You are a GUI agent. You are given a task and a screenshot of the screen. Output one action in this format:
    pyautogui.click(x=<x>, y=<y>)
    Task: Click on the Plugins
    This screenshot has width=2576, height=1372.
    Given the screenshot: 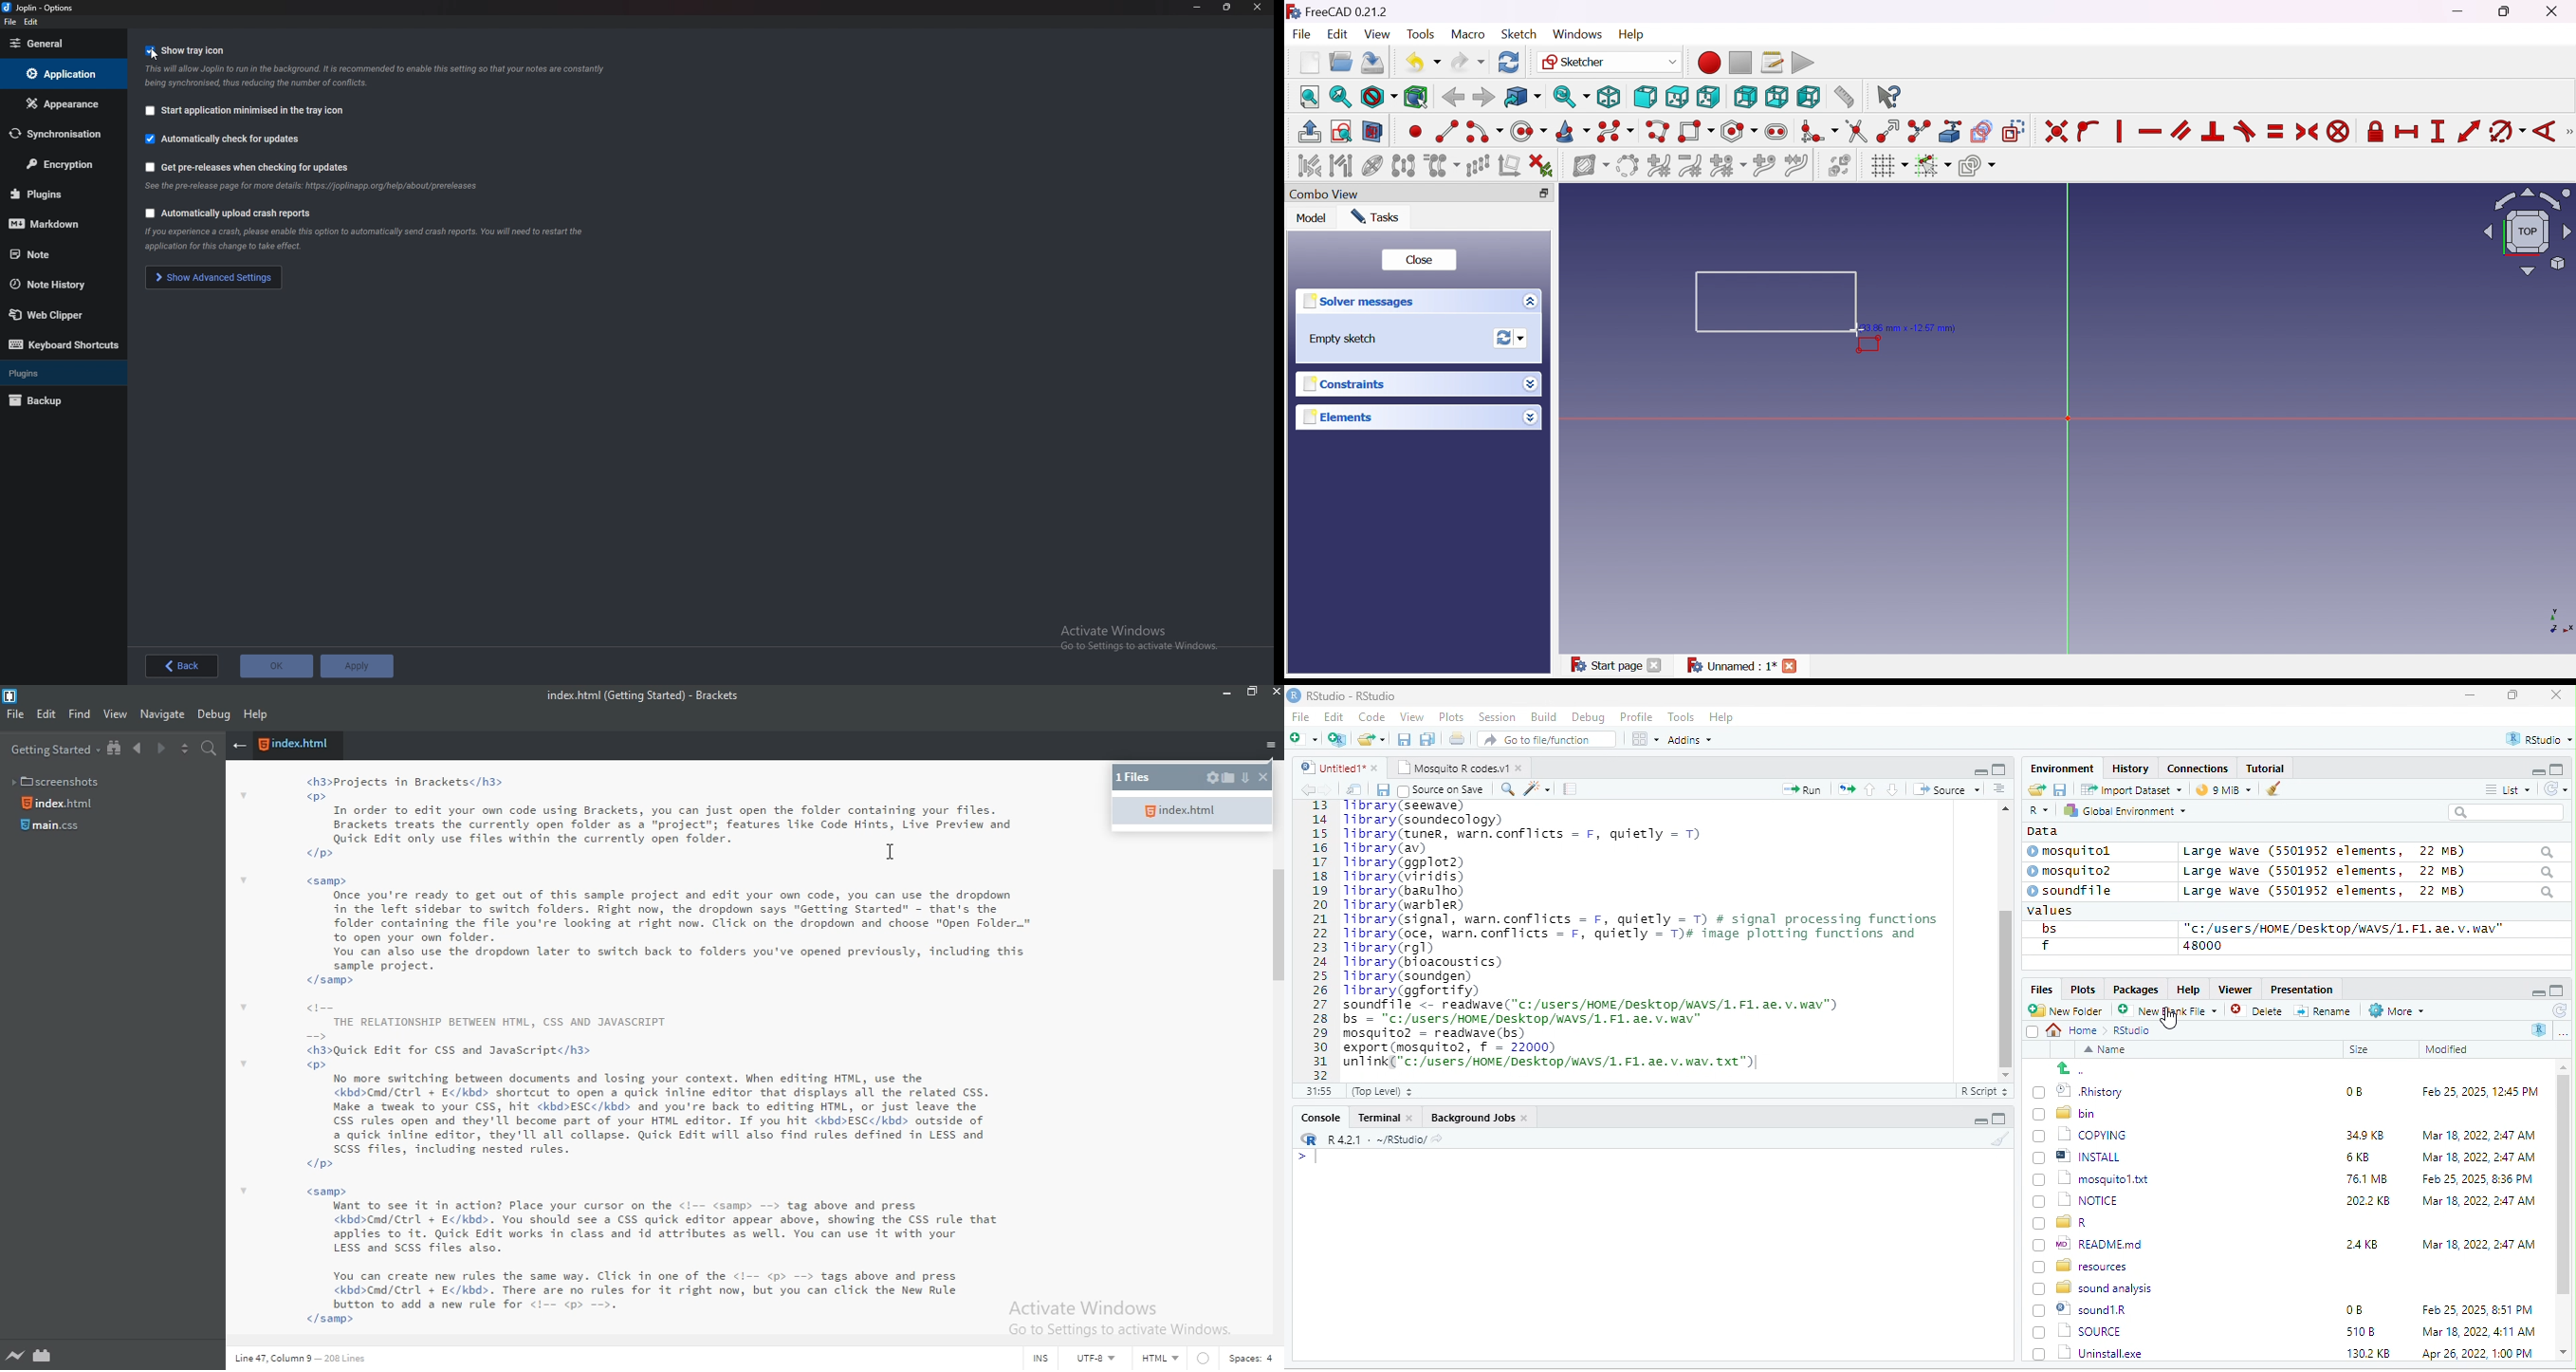 What is the action you would take?
    pyautogui.click(x=56, y=373)
    